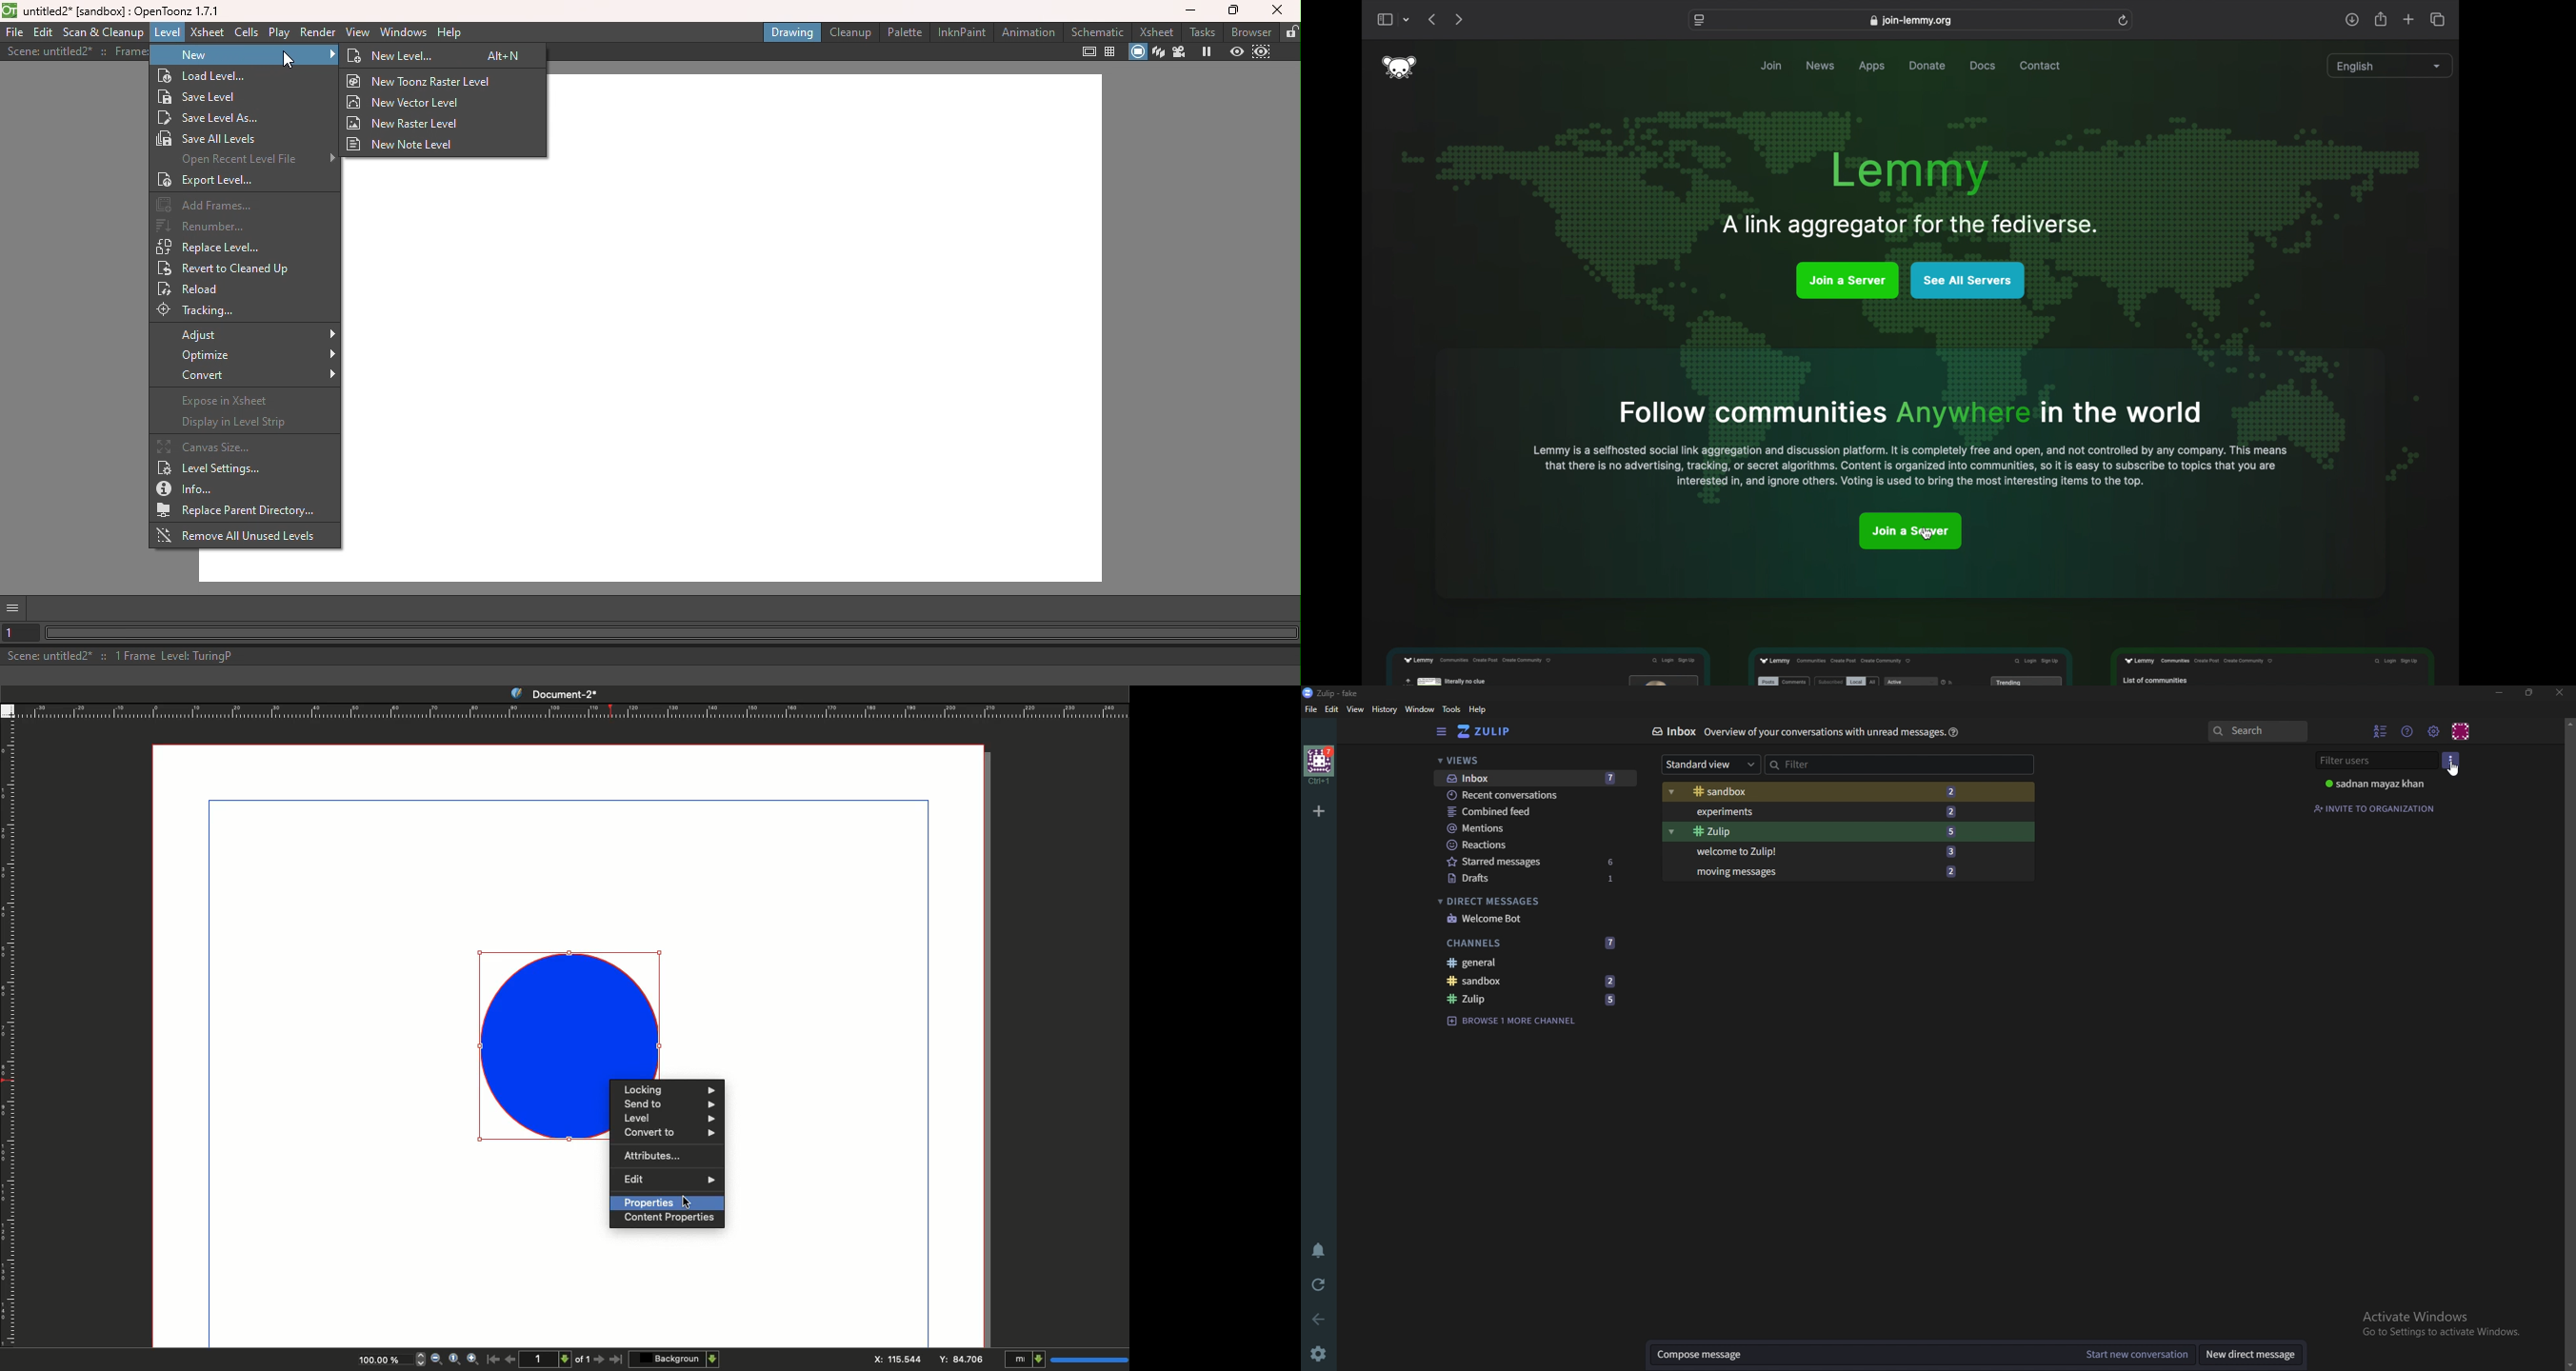 The height and width of the screenshot is (1372, 2576). Describe the element at coordinates (1407, 20) in the screenshot. I see `tab group picker` at that location.